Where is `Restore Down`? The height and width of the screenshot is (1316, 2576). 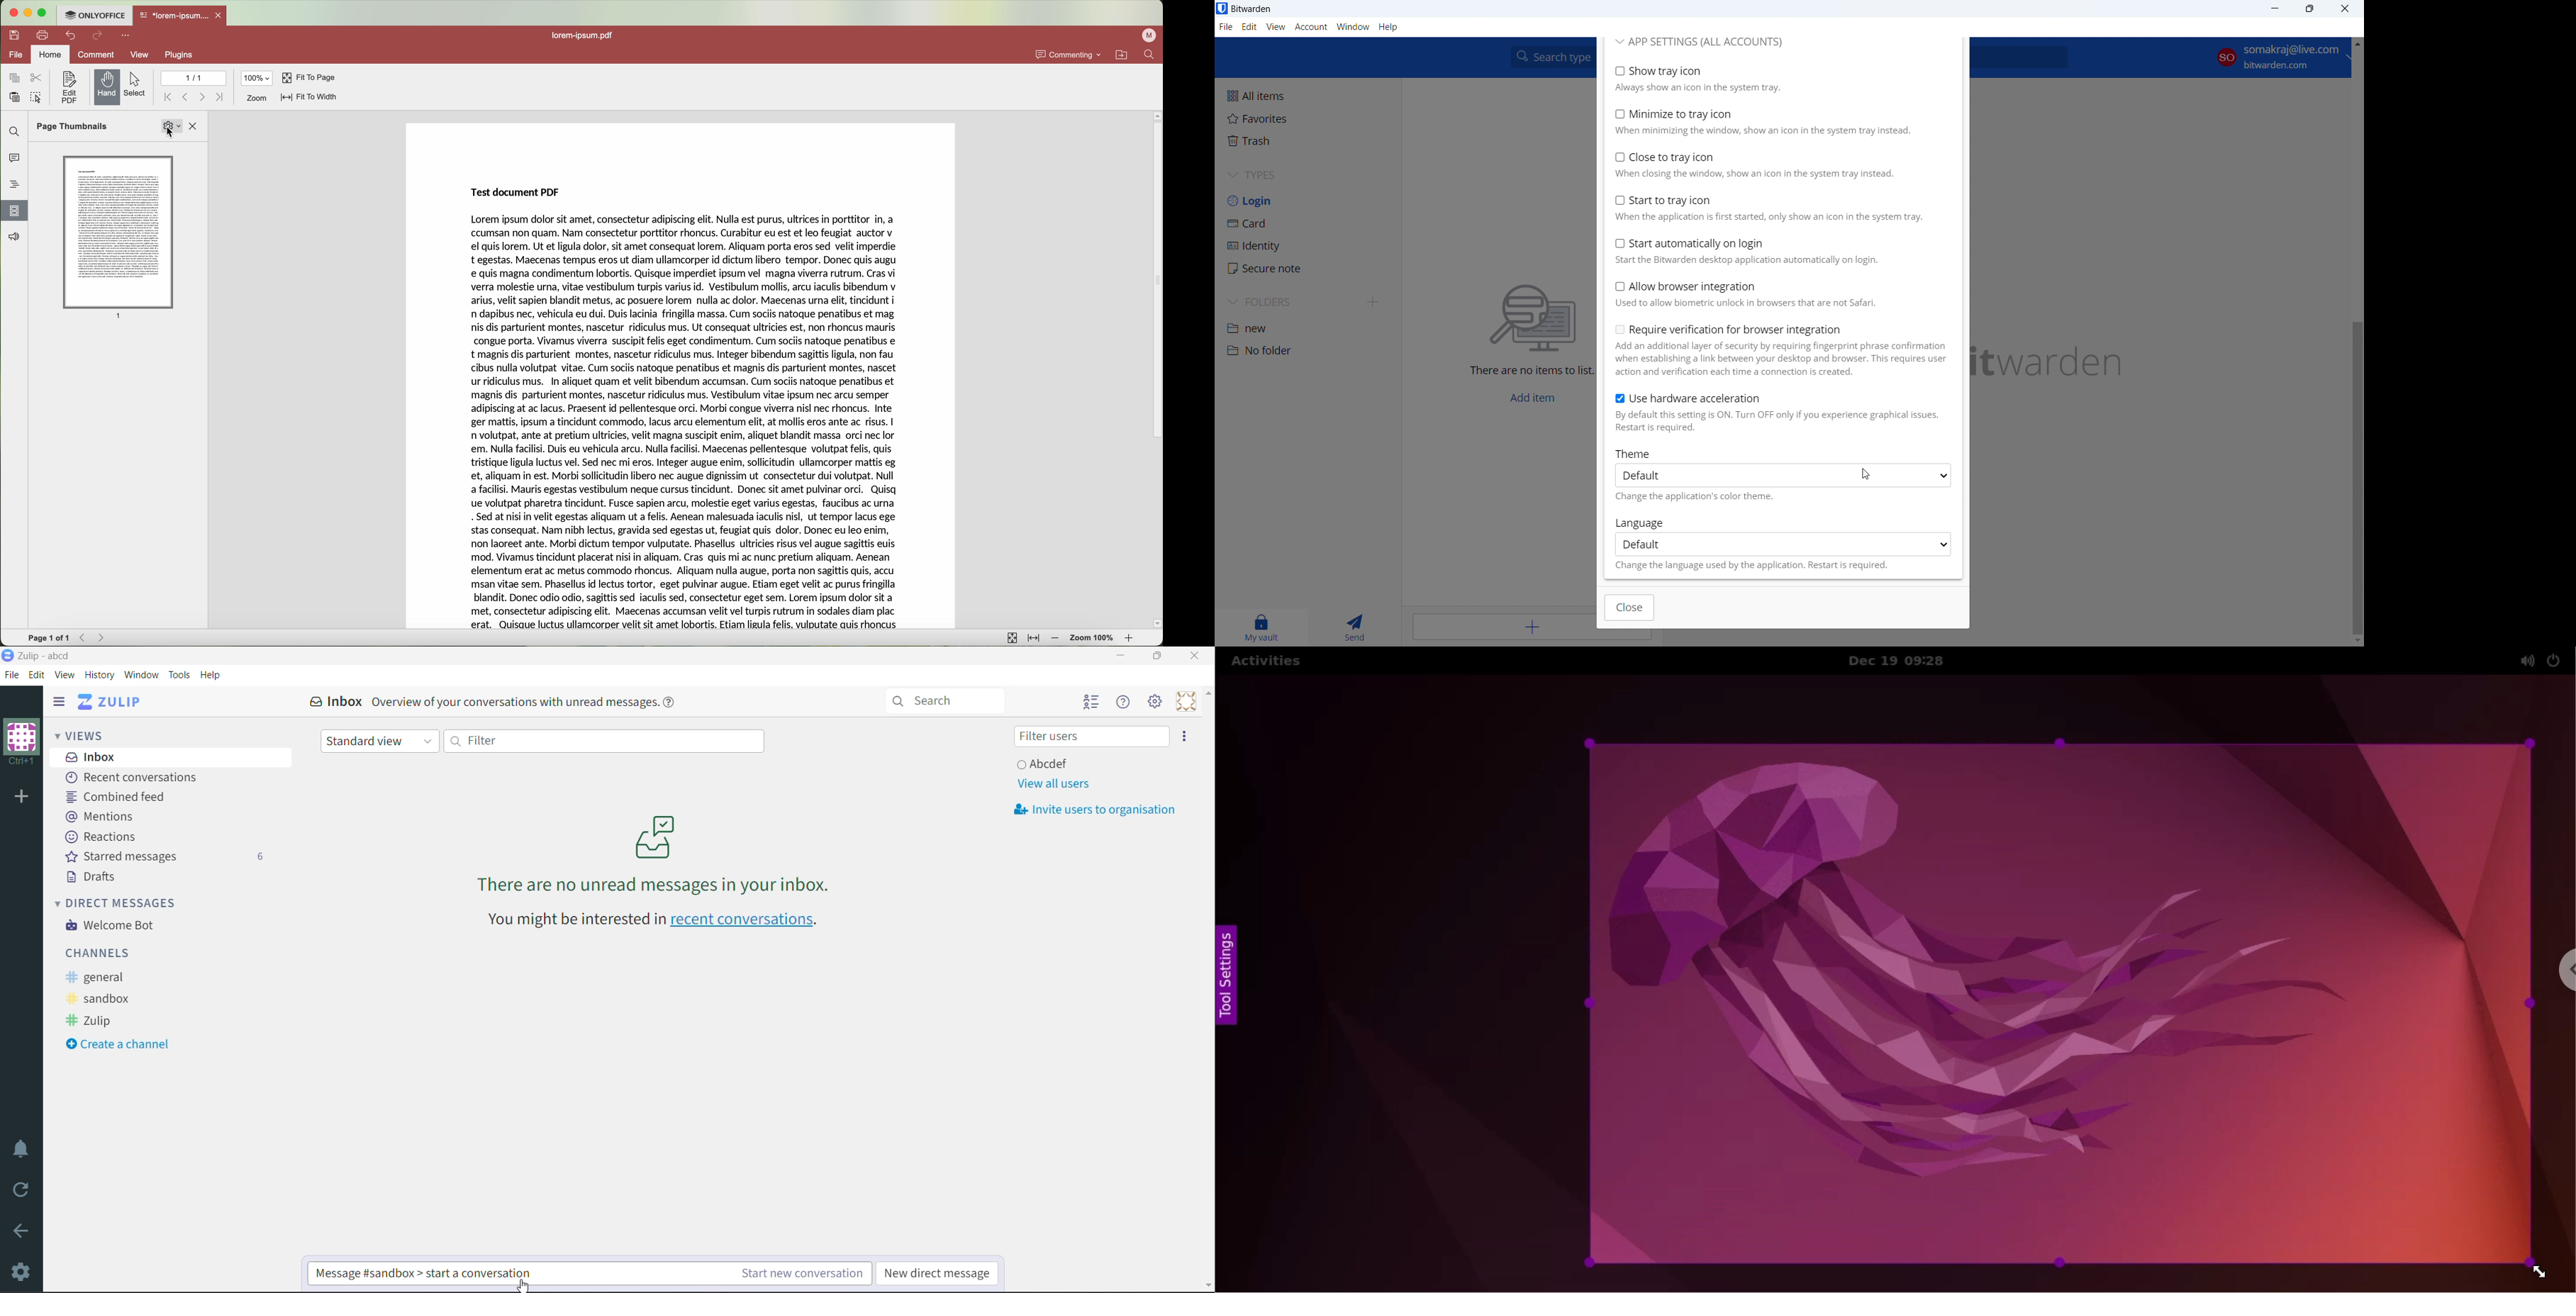
Restore Down is located at coordinates (1157, 656).